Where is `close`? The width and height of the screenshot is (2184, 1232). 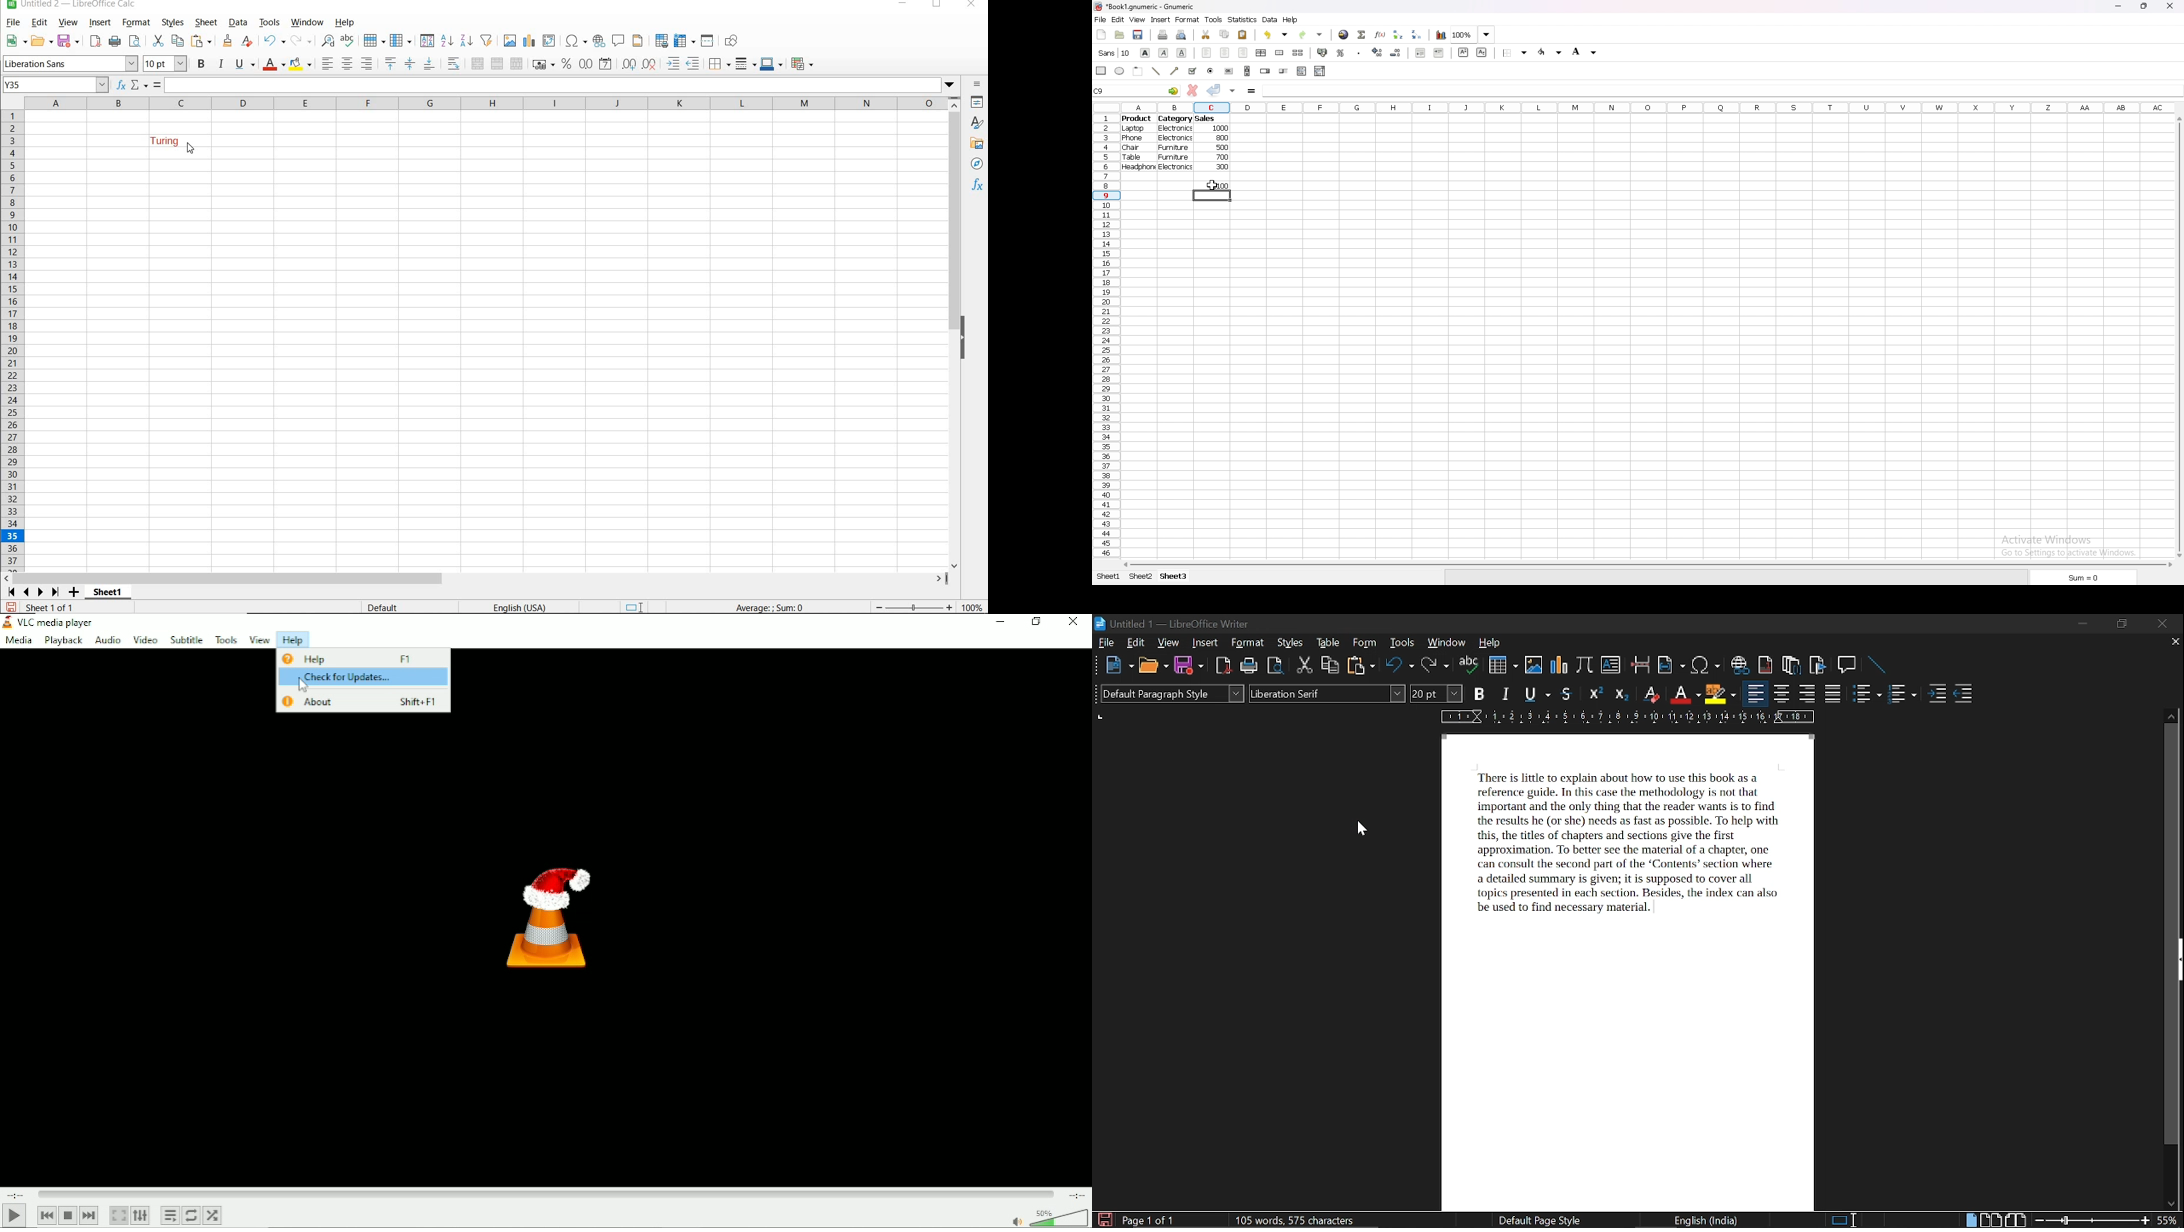 close is located at coordinates (2164, 623).